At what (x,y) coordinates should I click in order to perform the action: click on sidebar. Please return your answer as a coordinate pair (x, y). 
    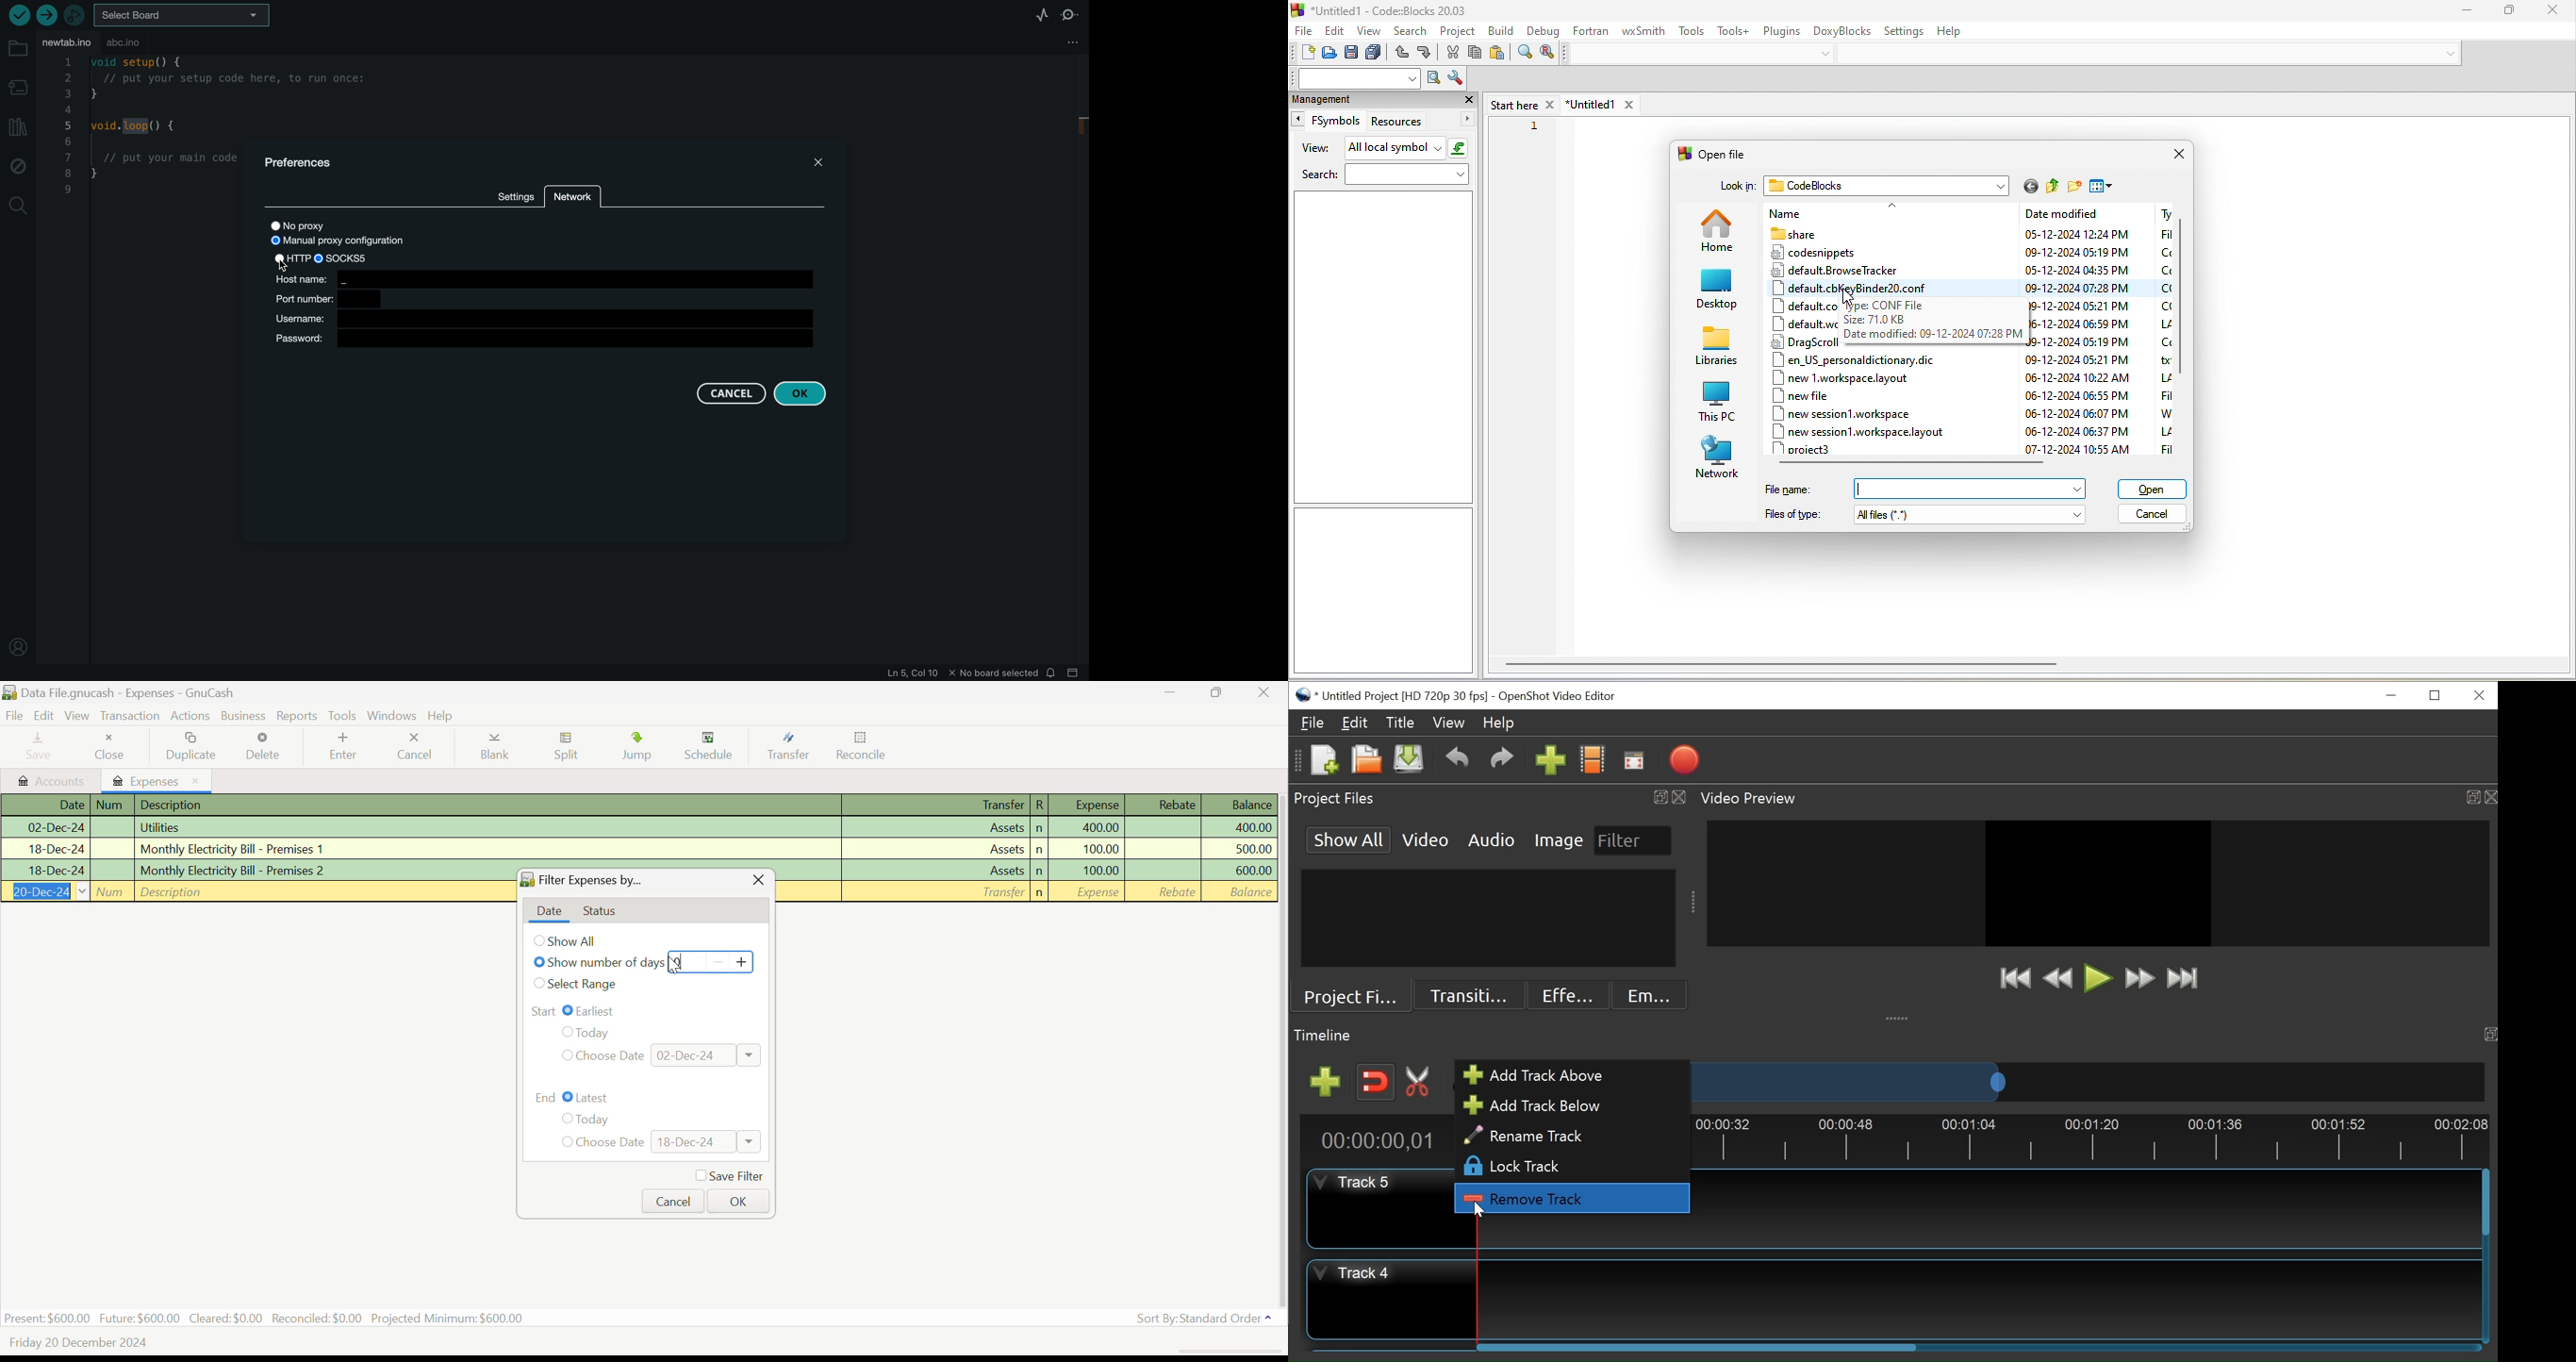
    Looking at the image, I should click on (1381, 347).